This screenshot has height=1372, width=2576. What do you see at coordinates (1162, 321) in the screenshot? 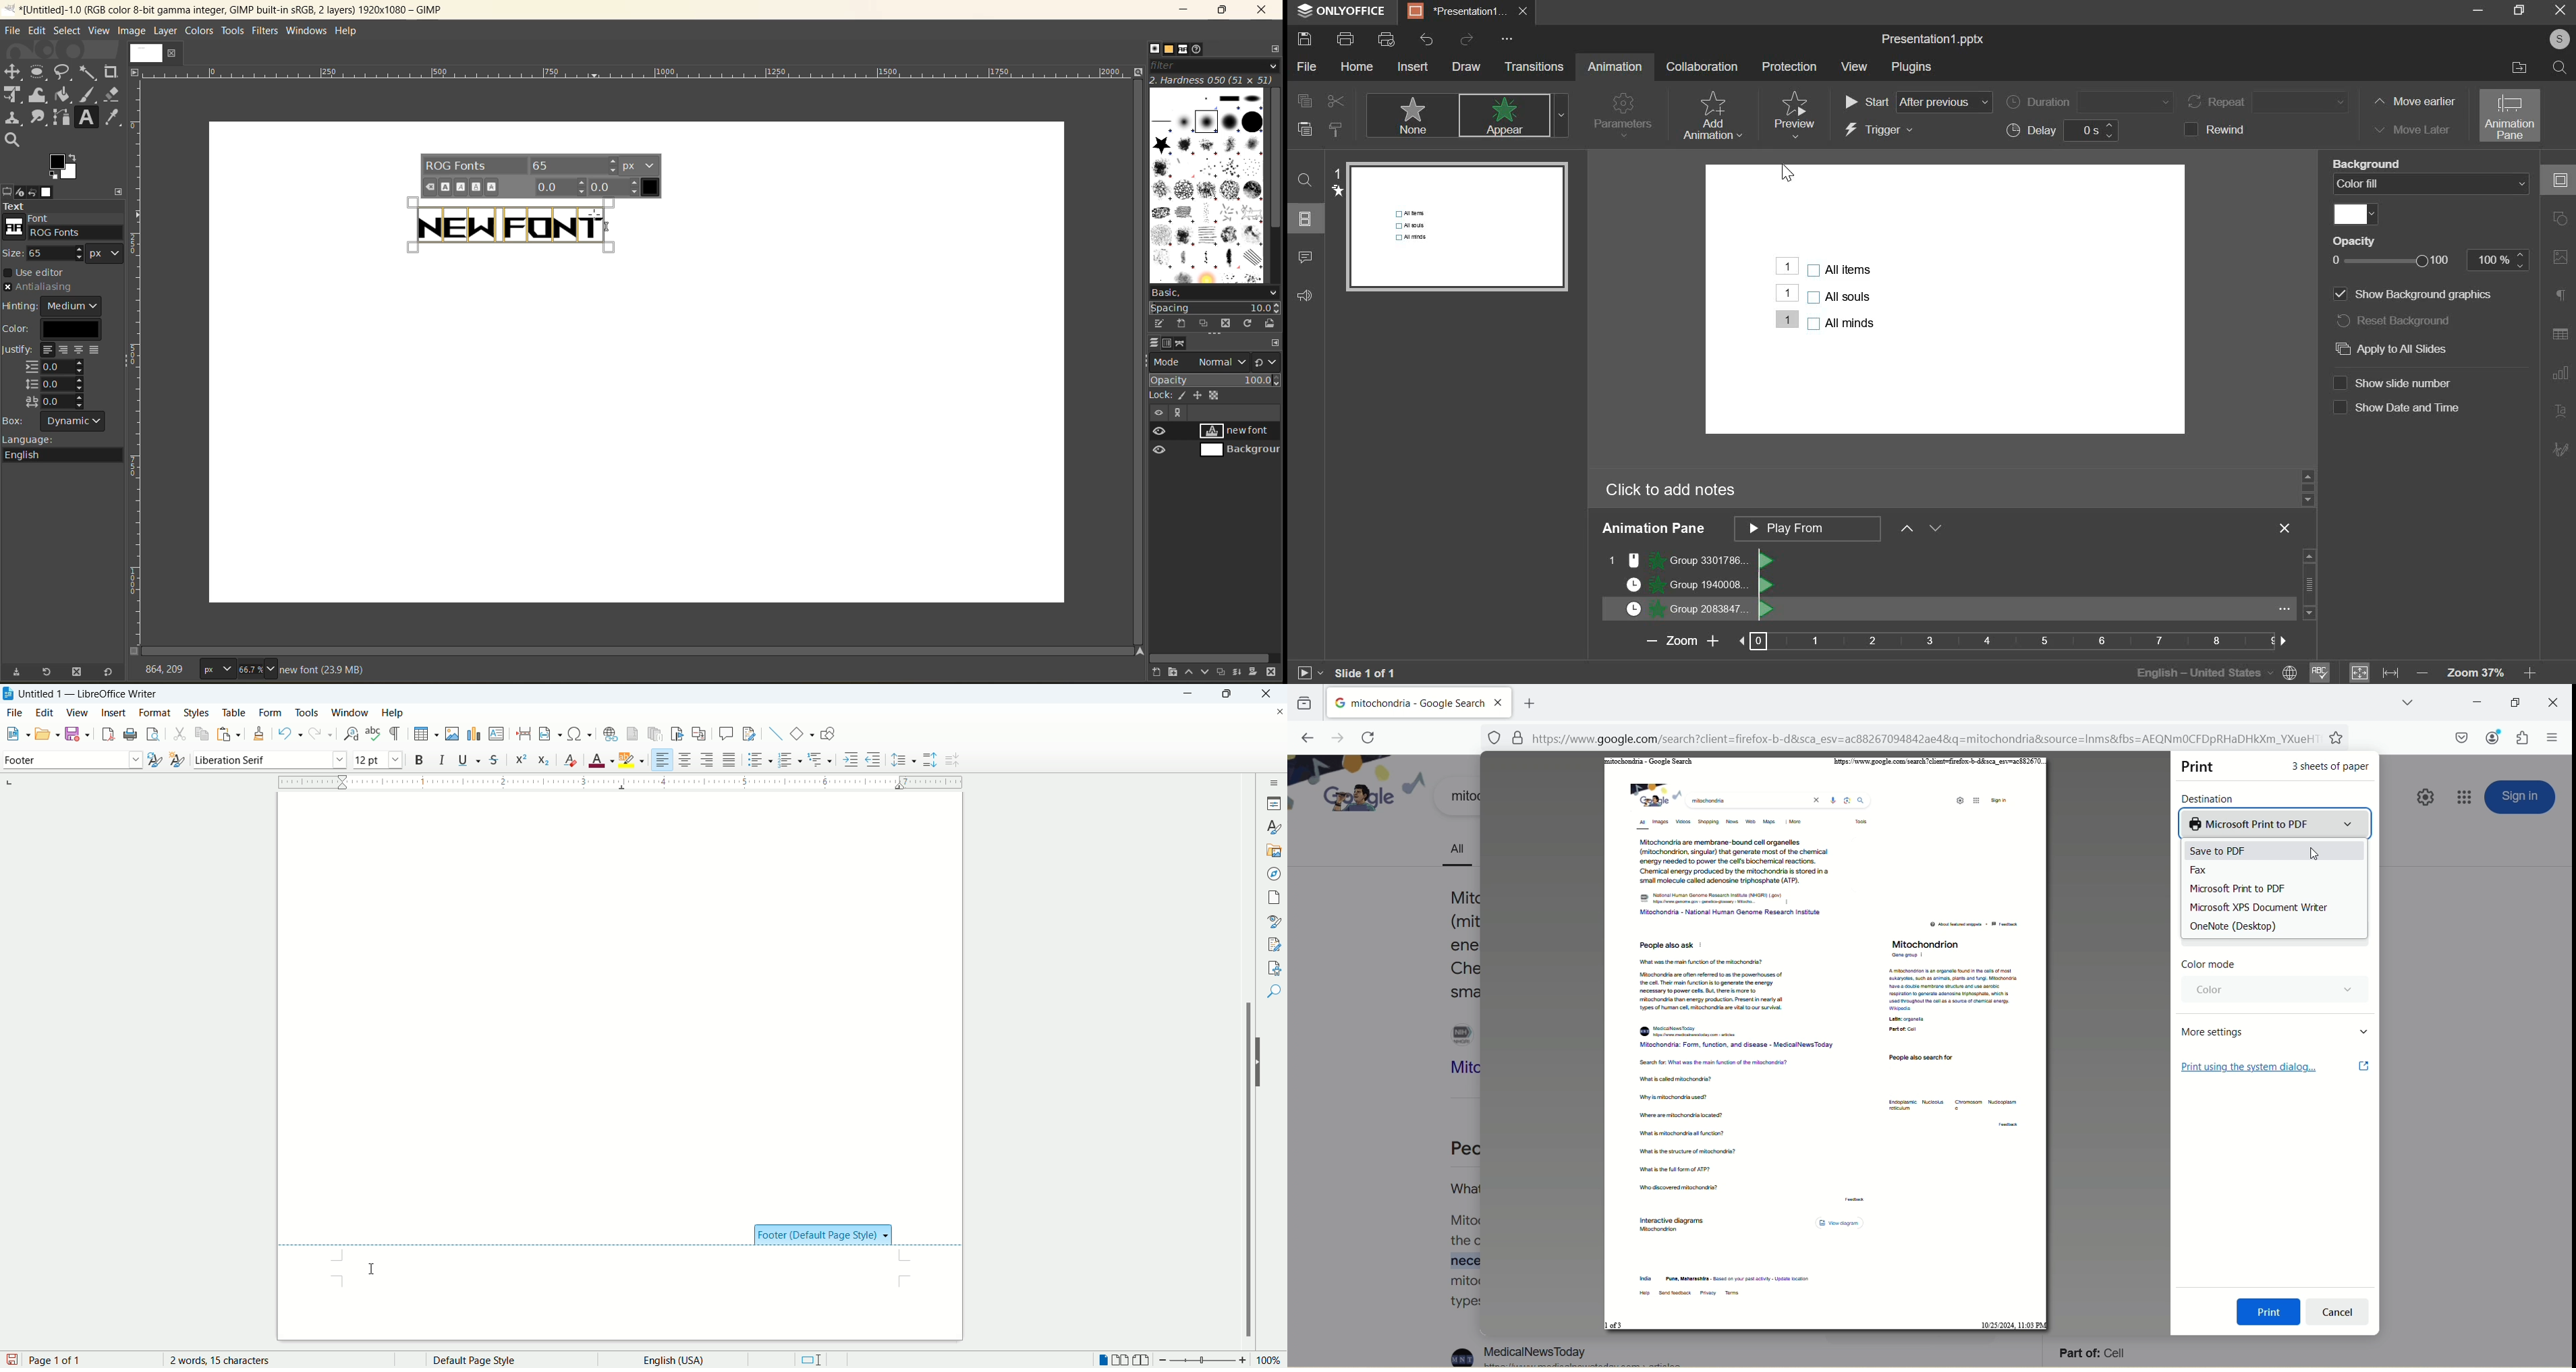
I see `edit this brush` at bounding box center [1162, 321].